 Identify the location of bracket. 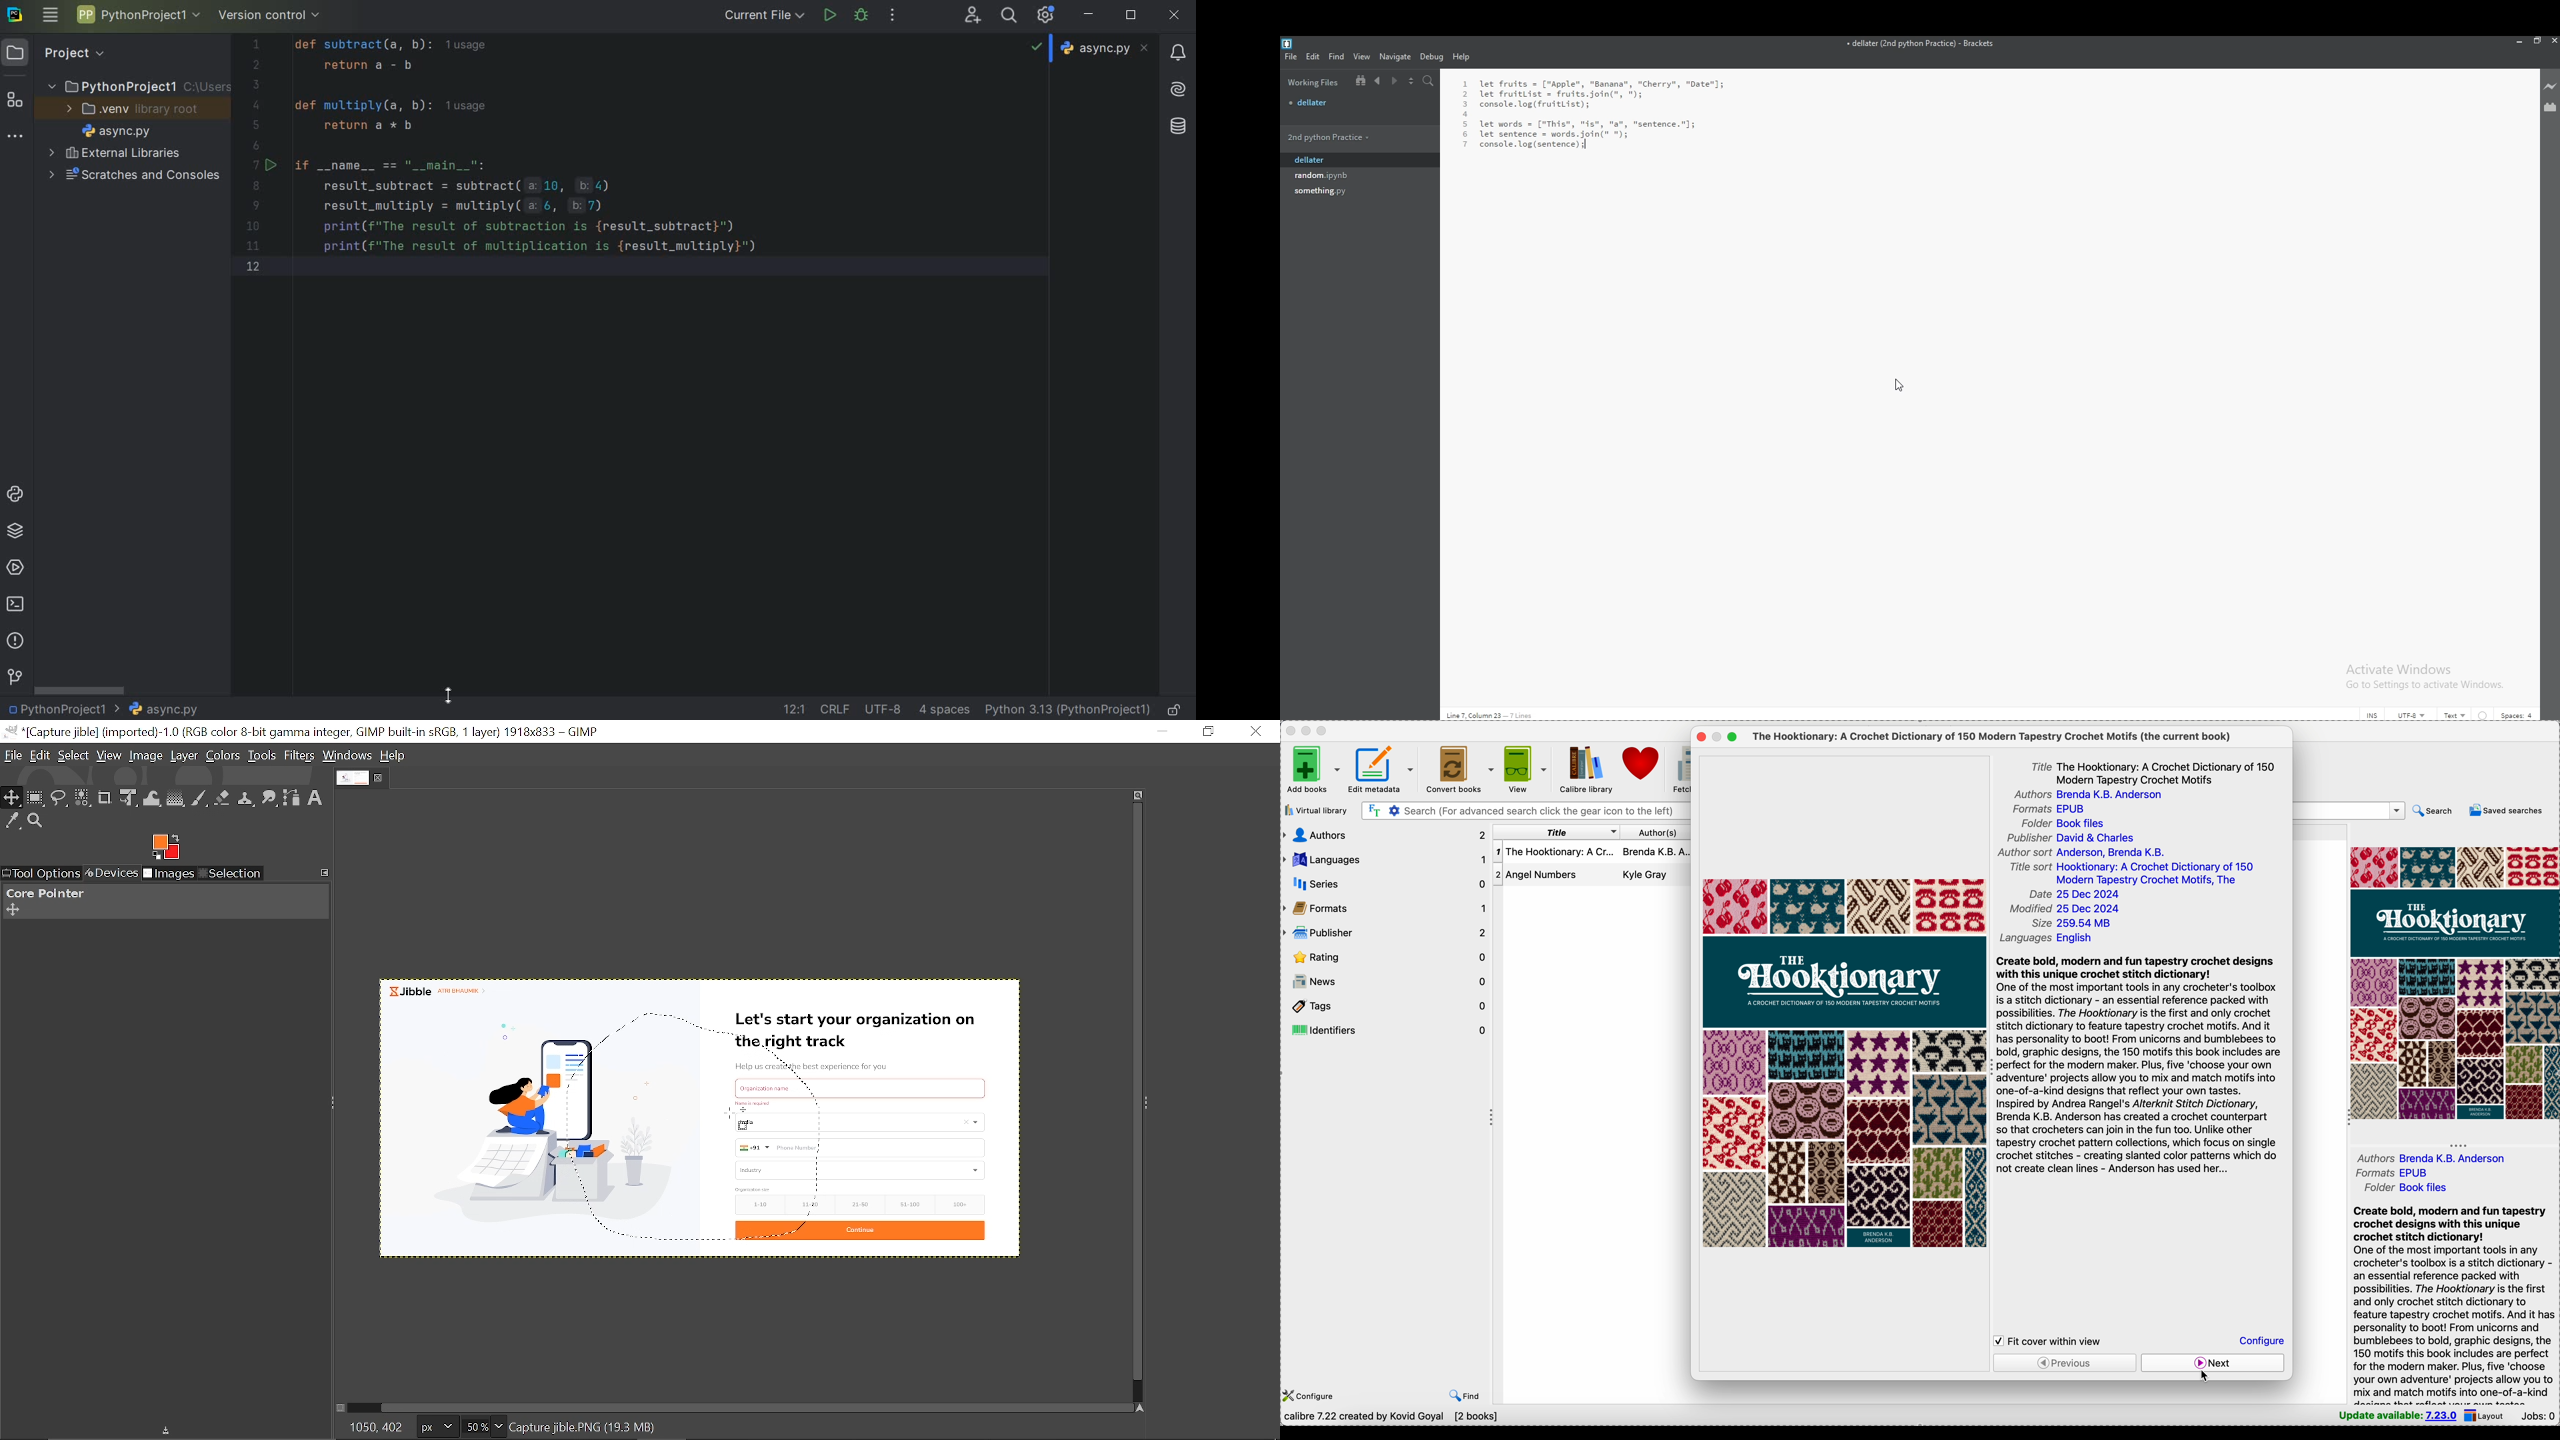
(1289, 43).